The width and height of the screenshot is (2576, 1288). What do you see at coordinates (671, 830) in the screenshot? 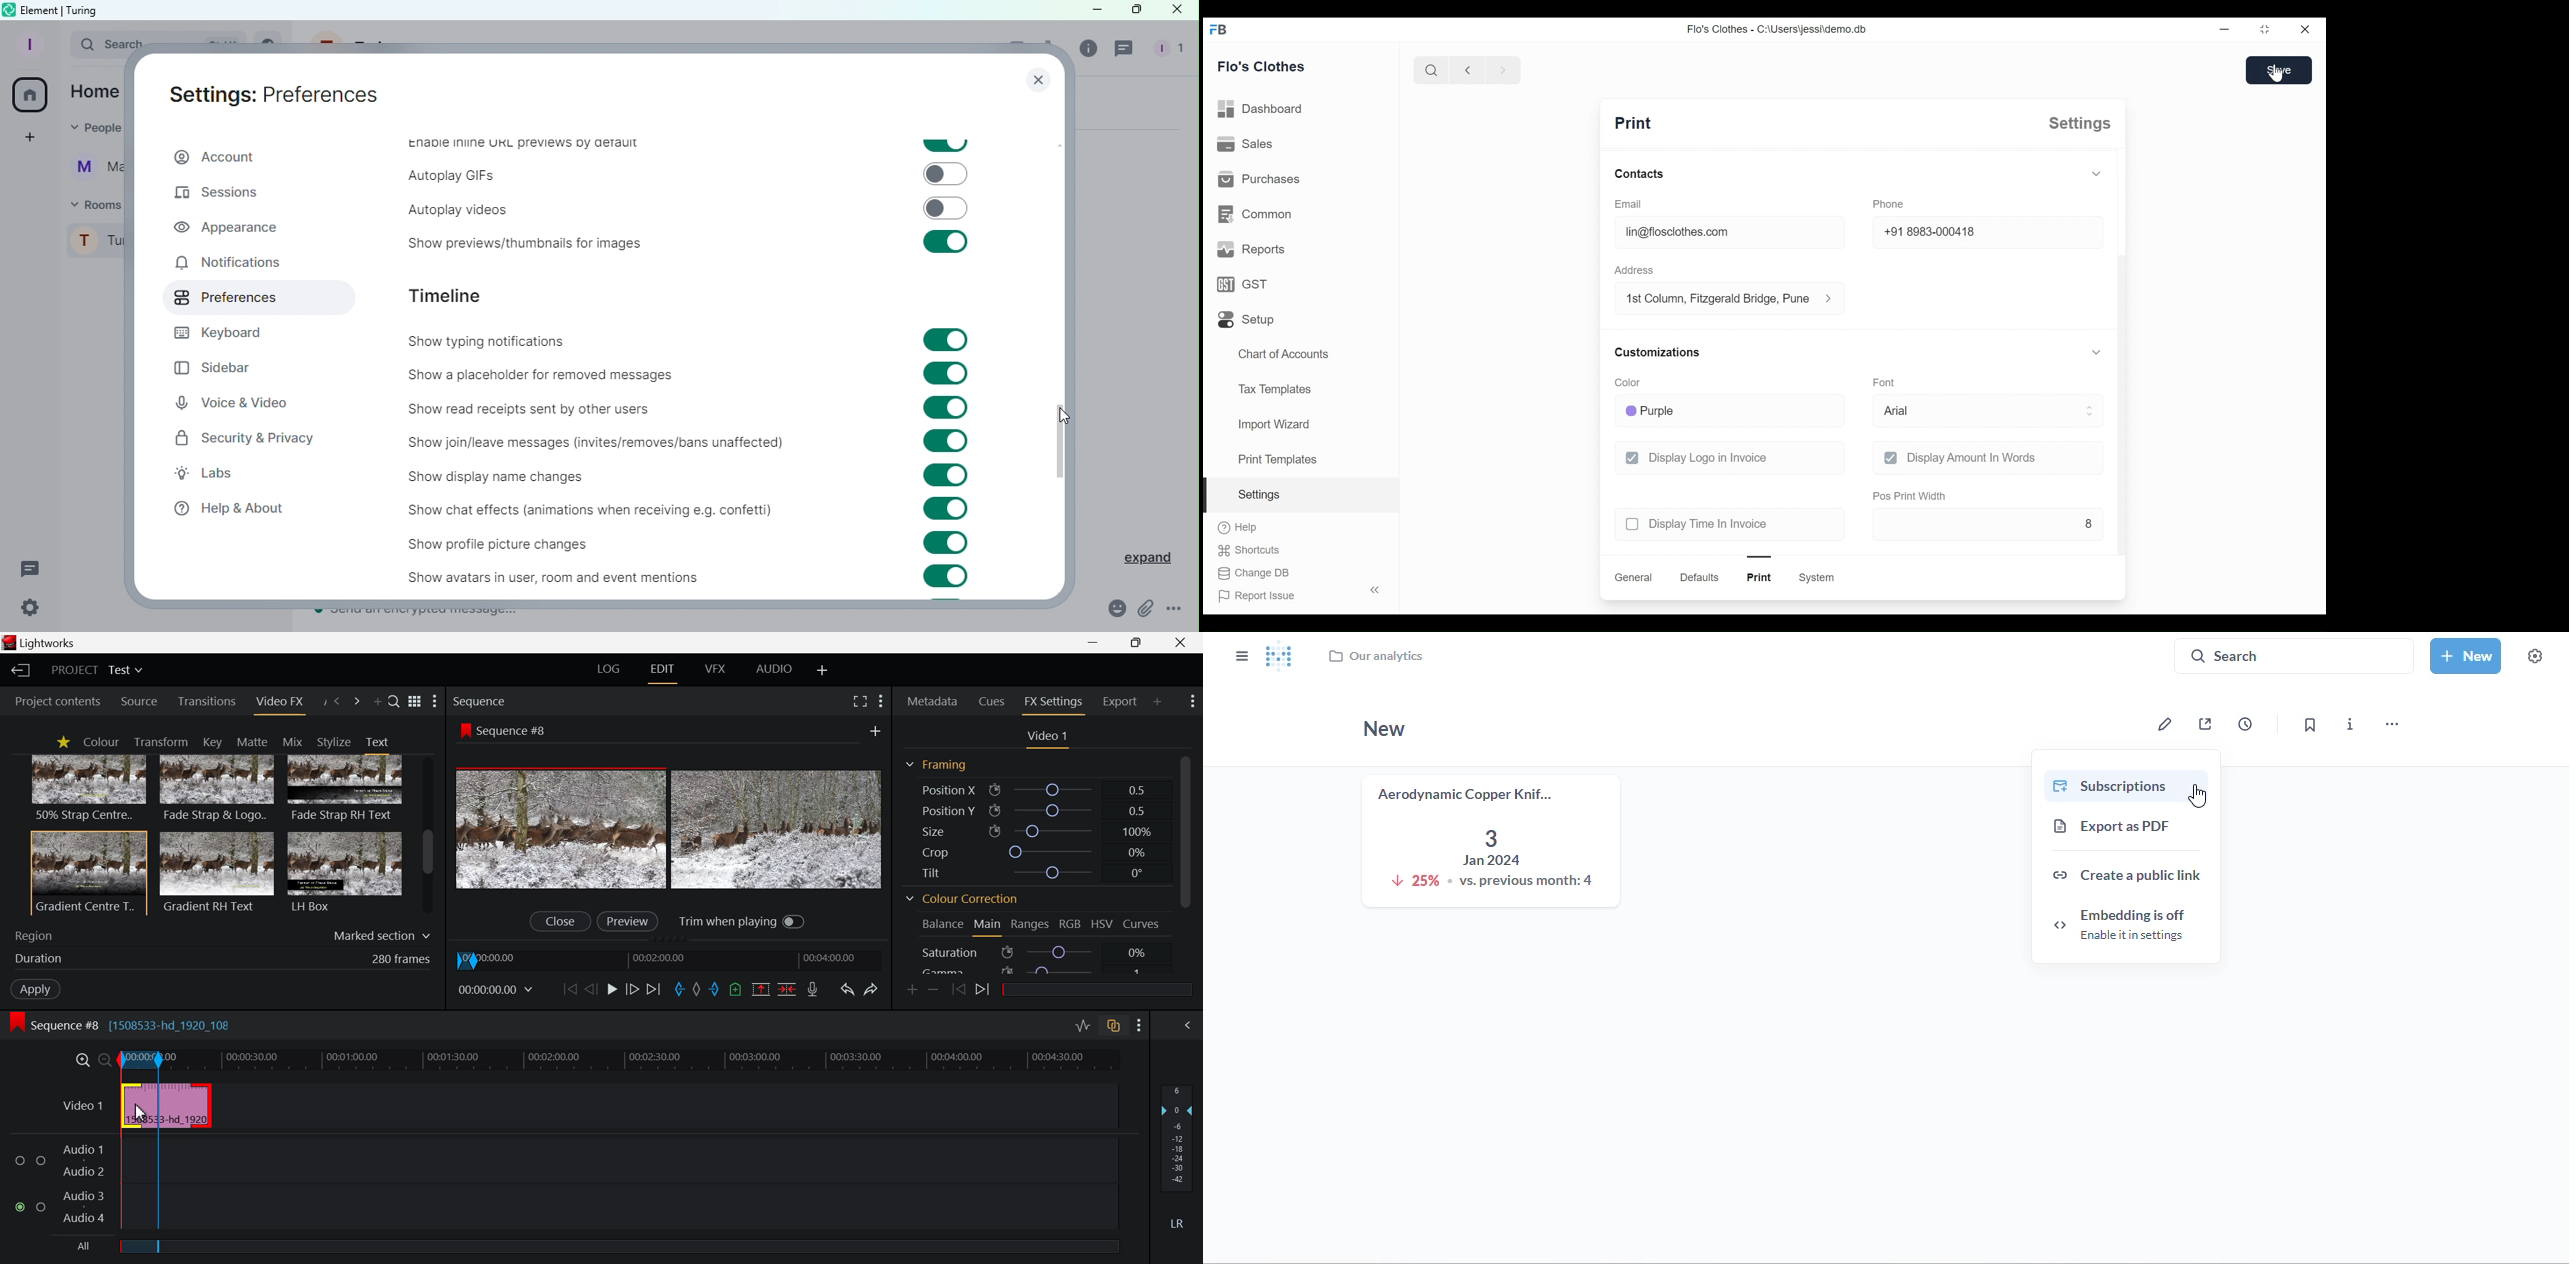
I see `Preview Altered` at bounding box center [671, 830].